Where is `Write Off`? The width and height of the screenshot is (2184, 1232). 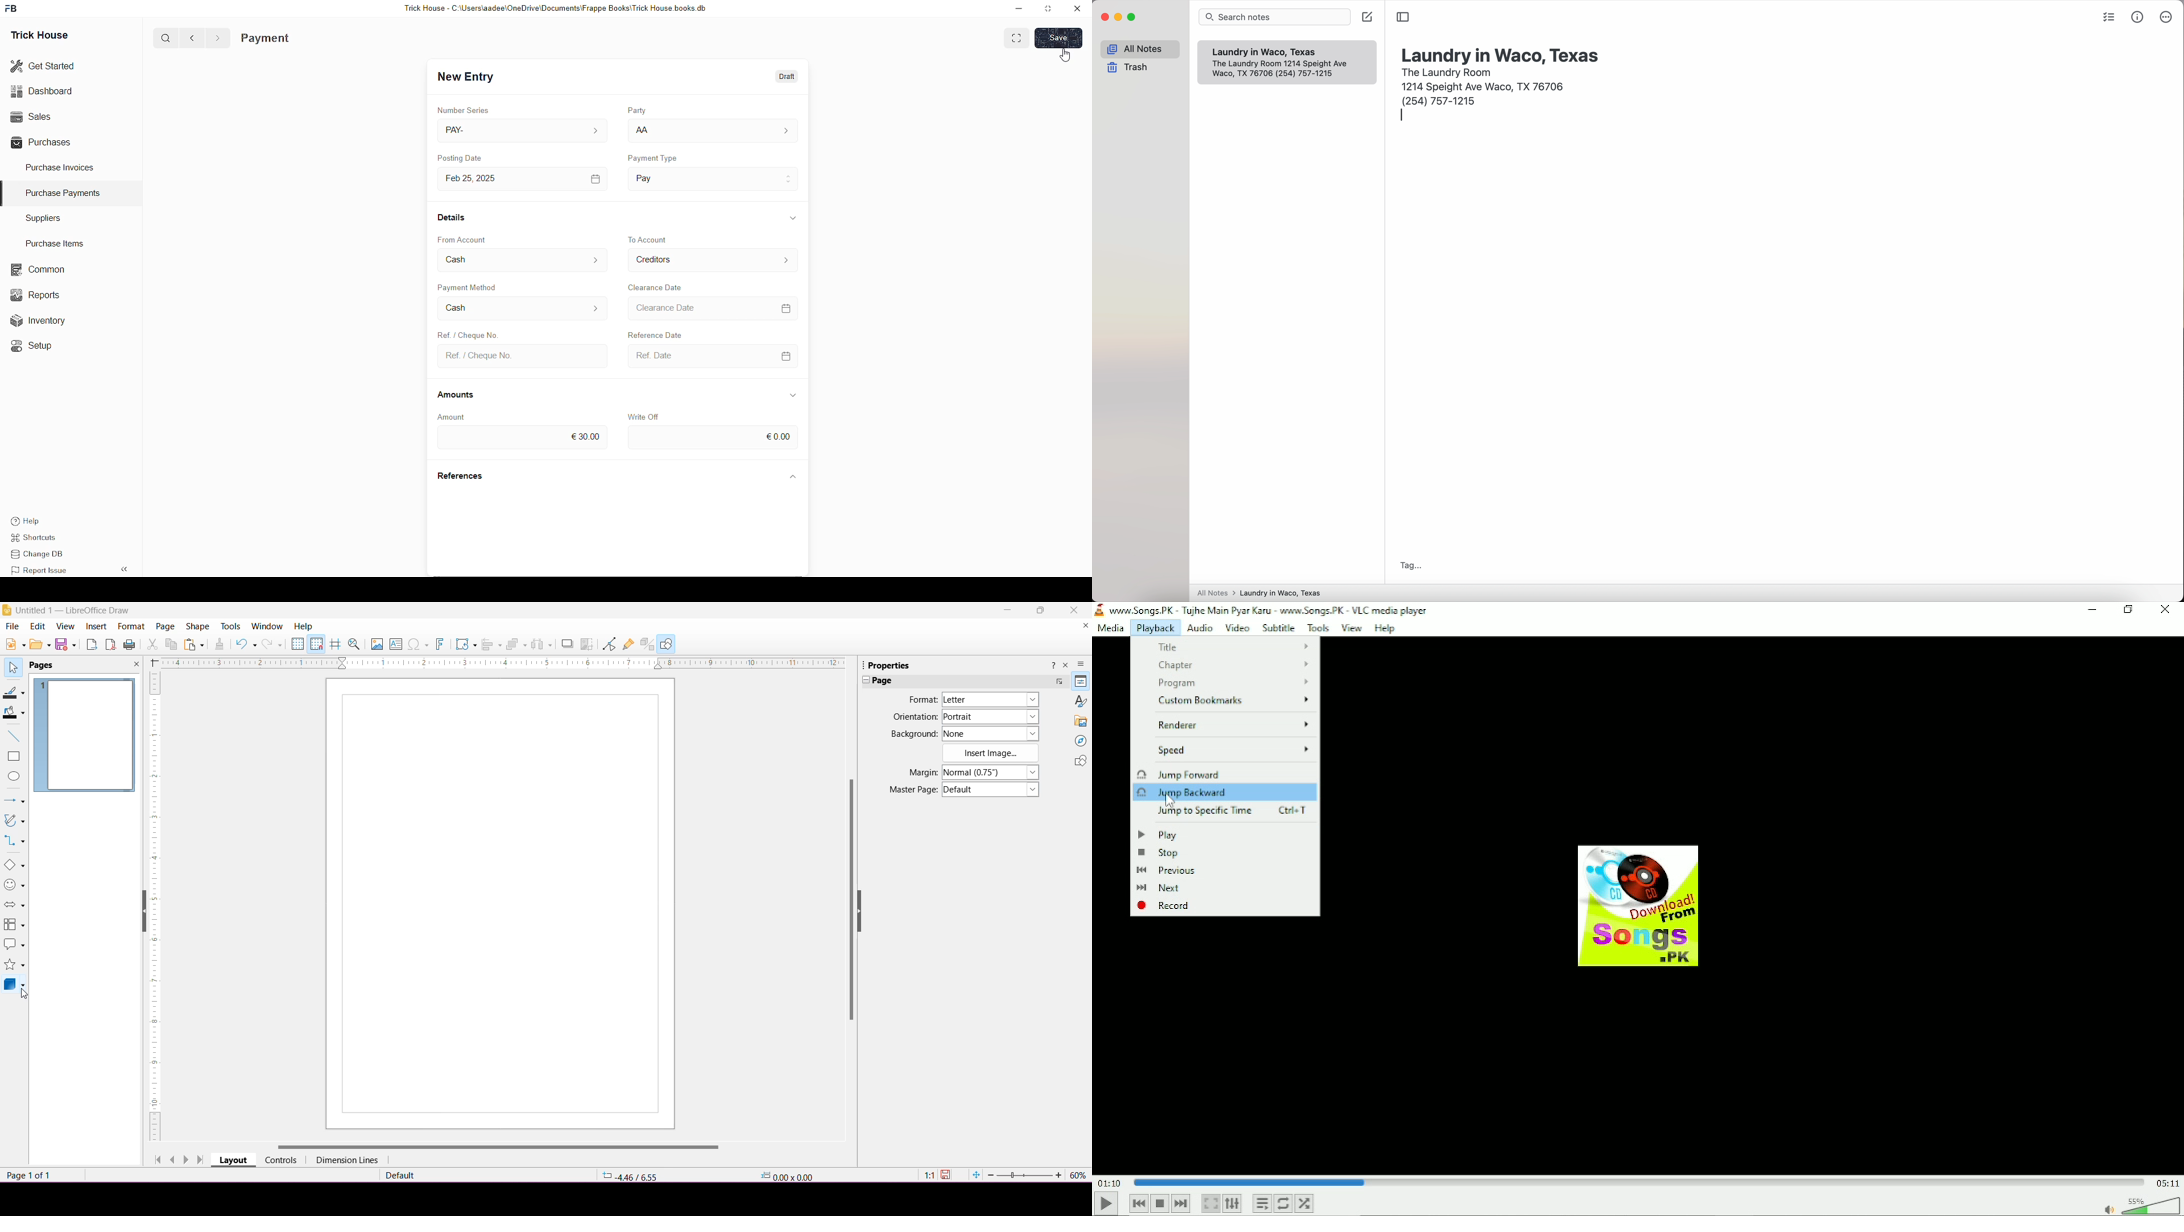
Write Off is located at coordinates (653, 416).